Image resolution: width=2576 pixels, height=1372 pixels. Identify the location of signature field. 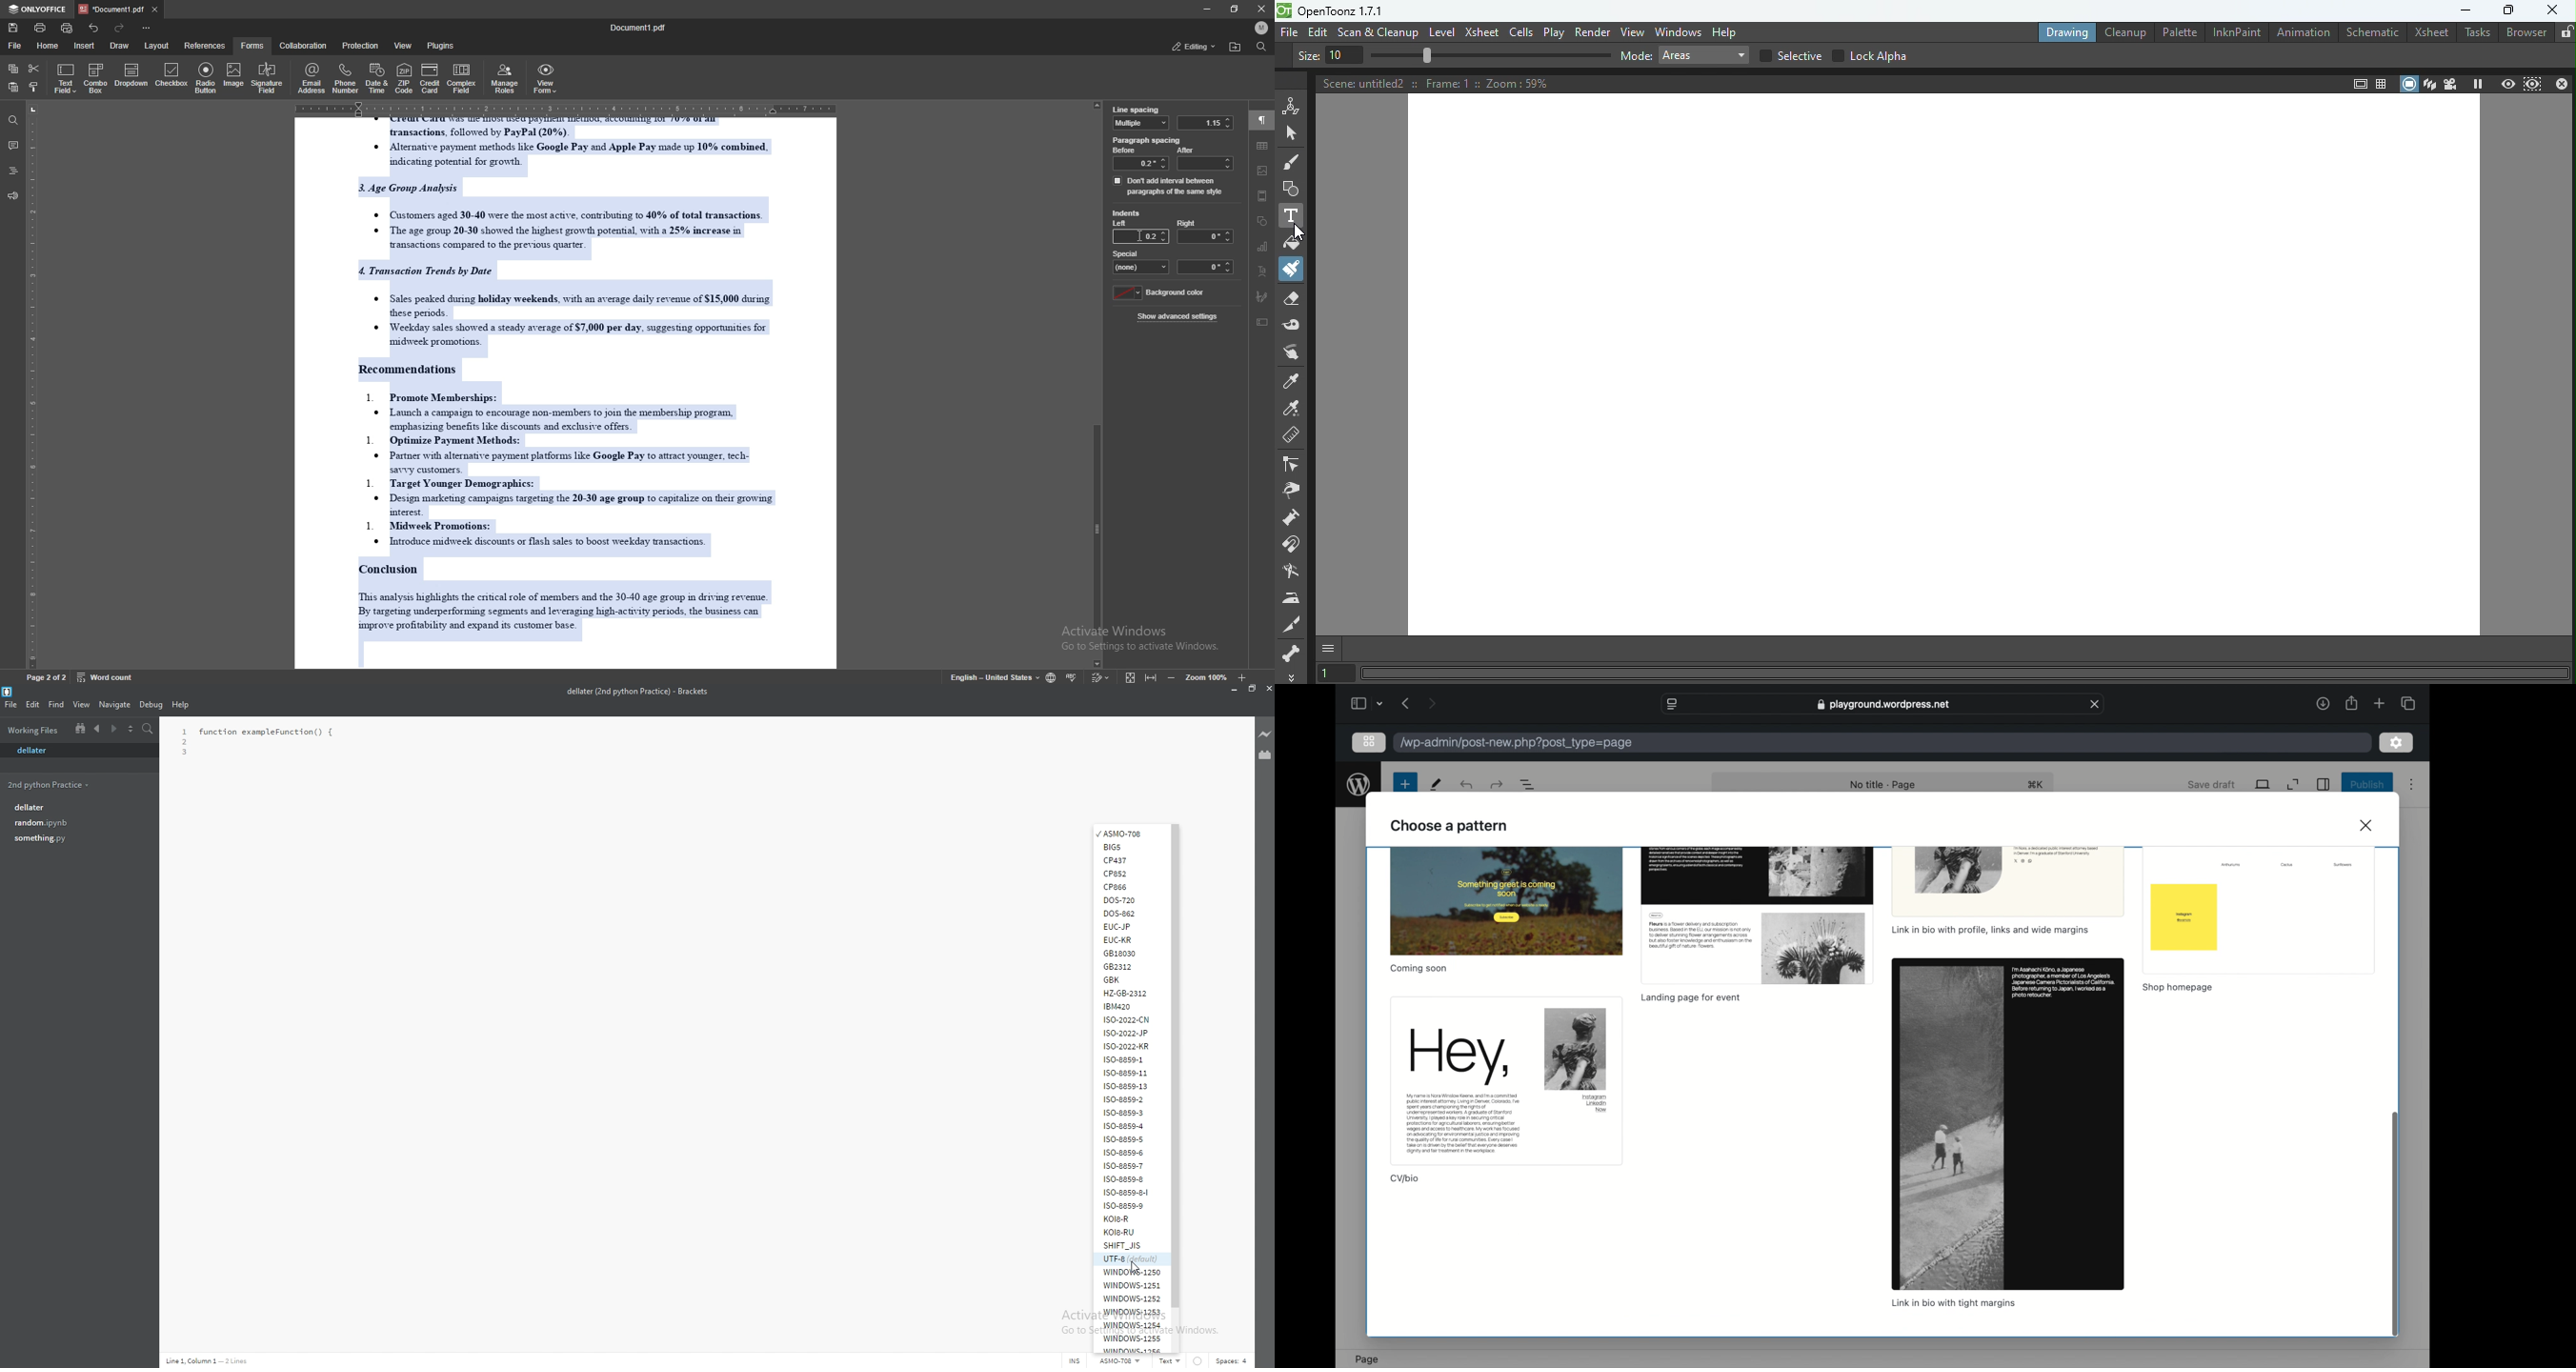
(1263, 297).